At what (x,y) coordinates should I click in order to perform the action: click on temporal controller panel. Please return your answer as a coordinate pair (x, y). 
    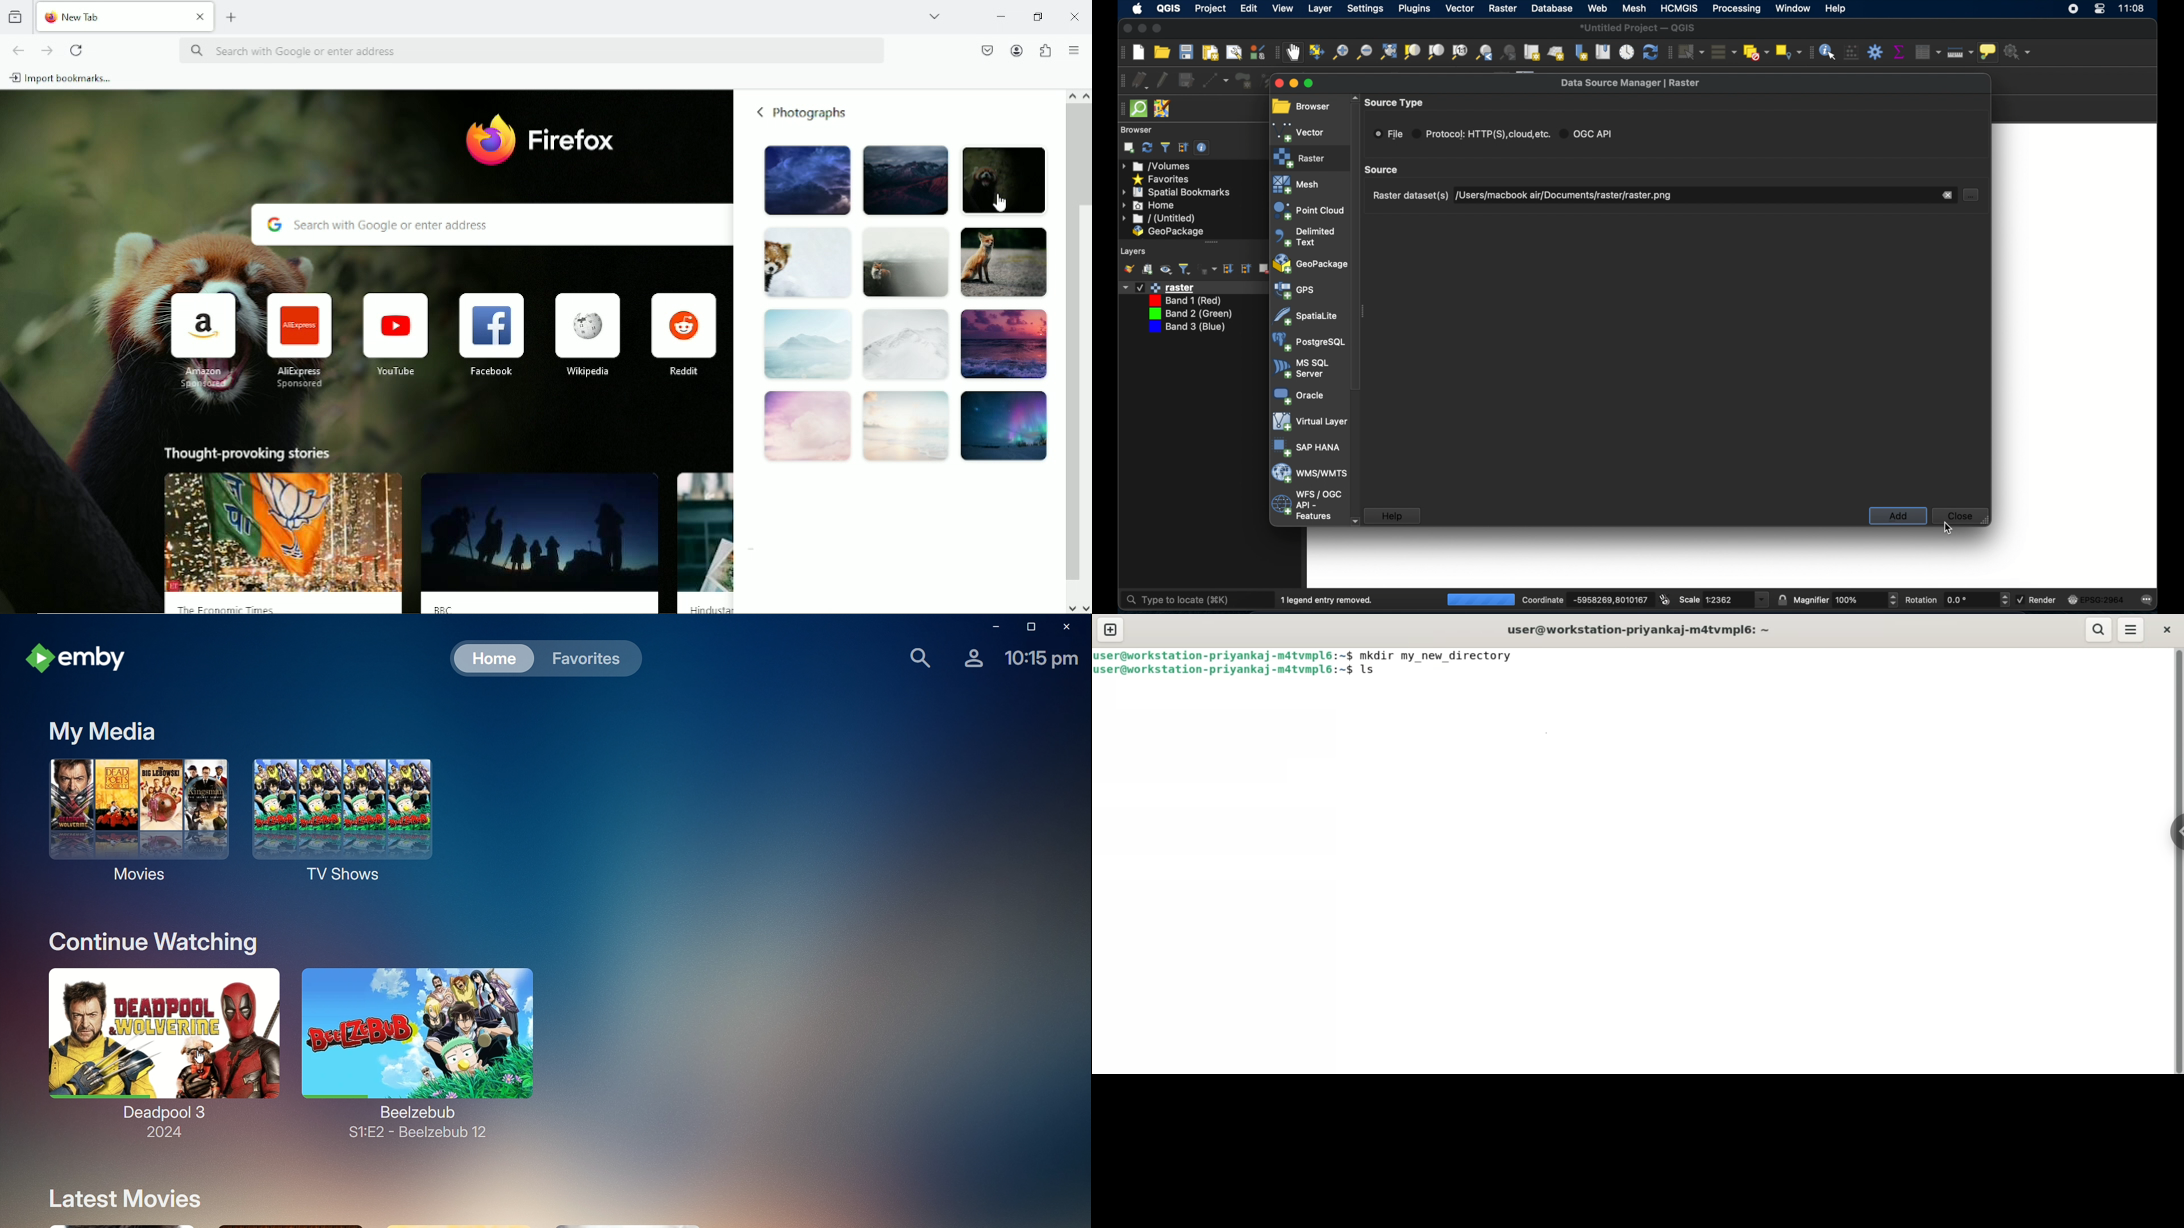
    Looking at the image, I should click on (1627, 52).